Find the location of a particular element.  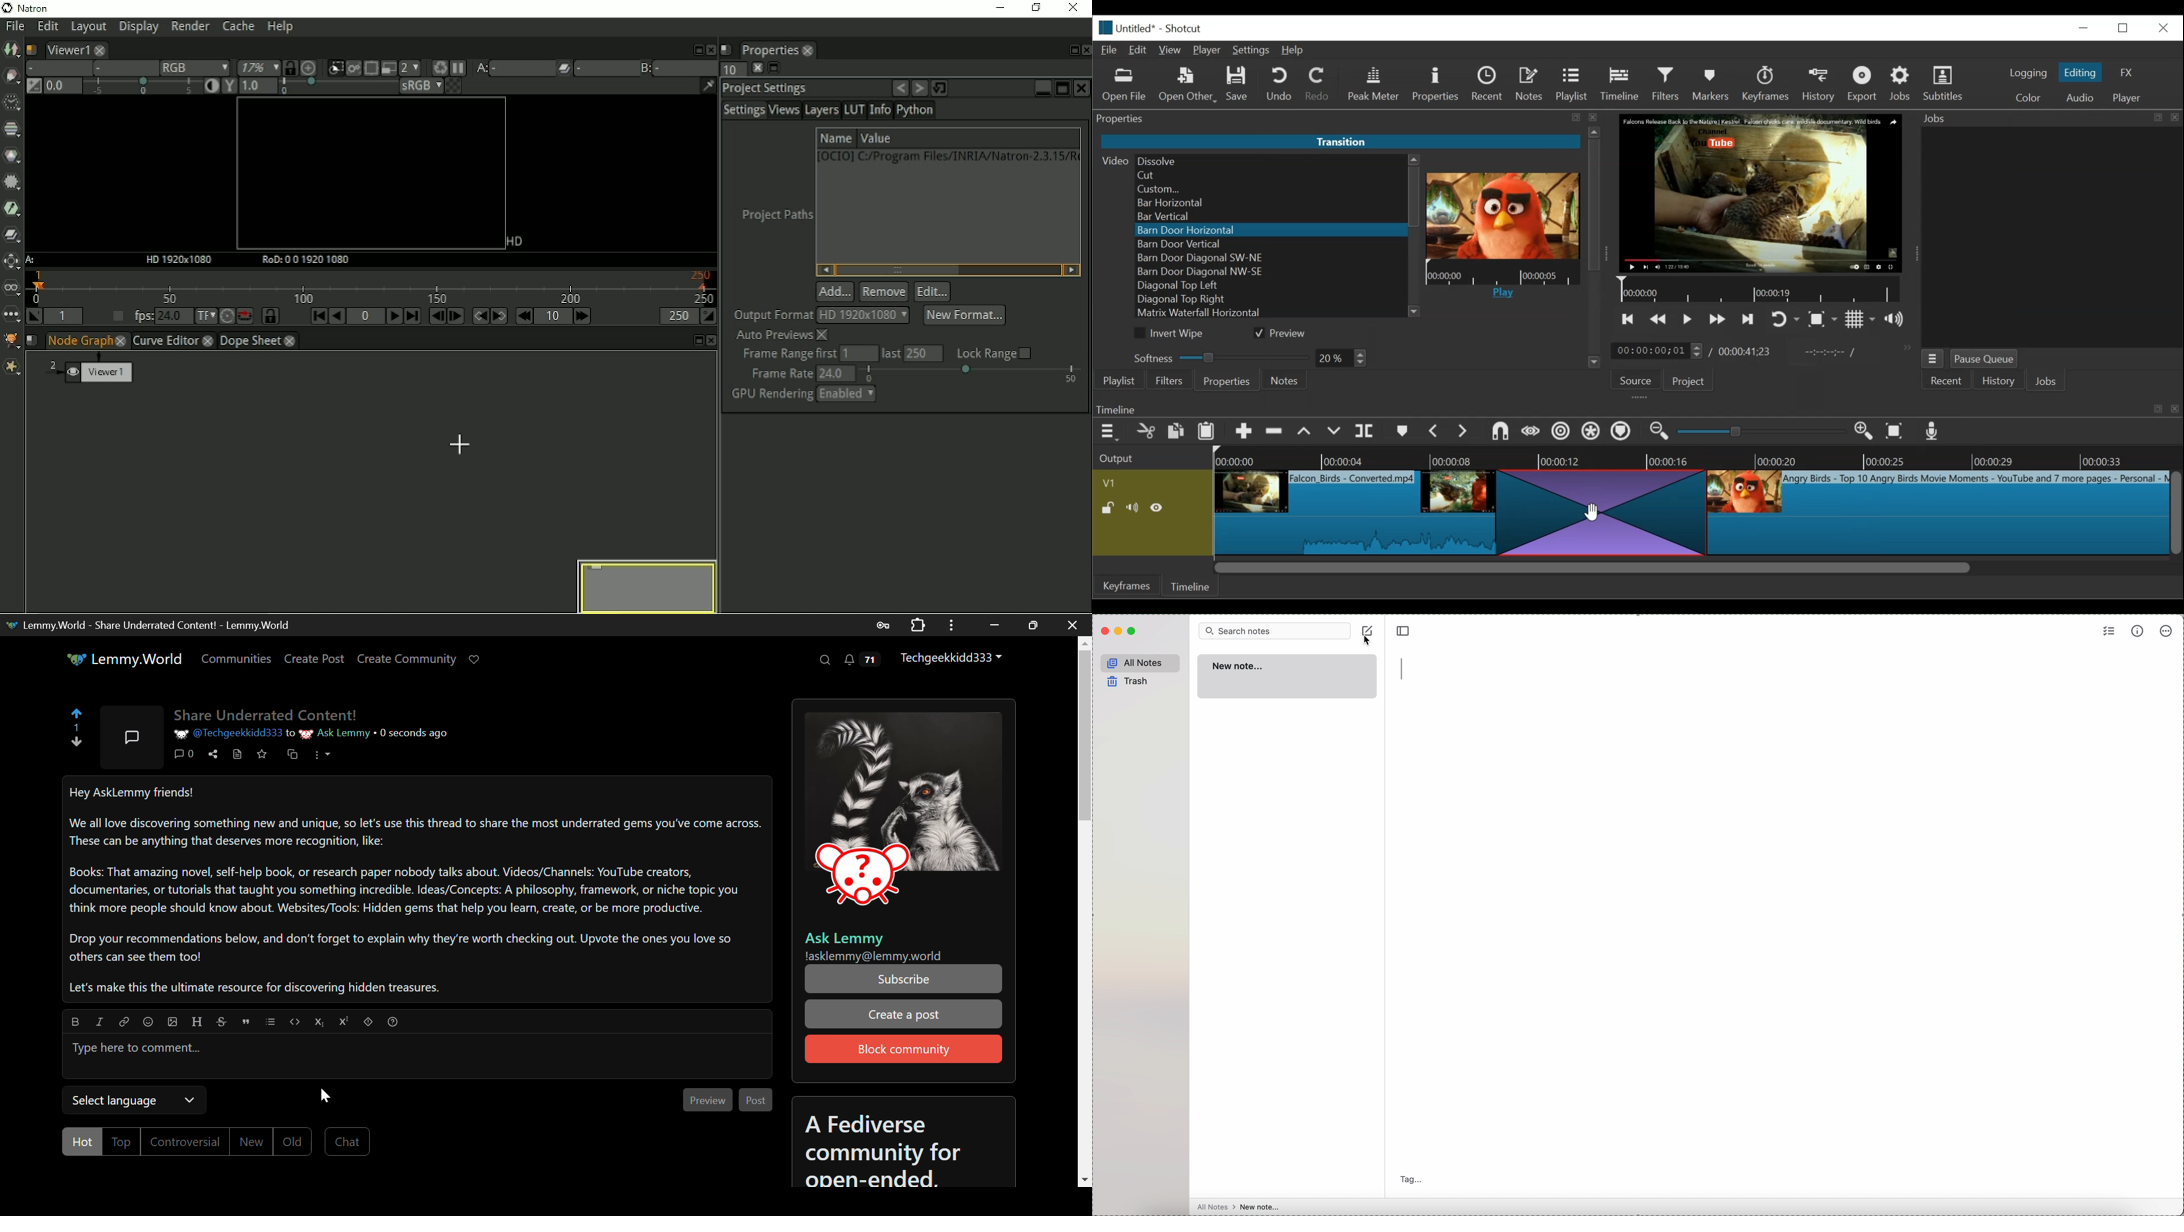

Vertical Scroll bar is located at coordinates (1415, 197).